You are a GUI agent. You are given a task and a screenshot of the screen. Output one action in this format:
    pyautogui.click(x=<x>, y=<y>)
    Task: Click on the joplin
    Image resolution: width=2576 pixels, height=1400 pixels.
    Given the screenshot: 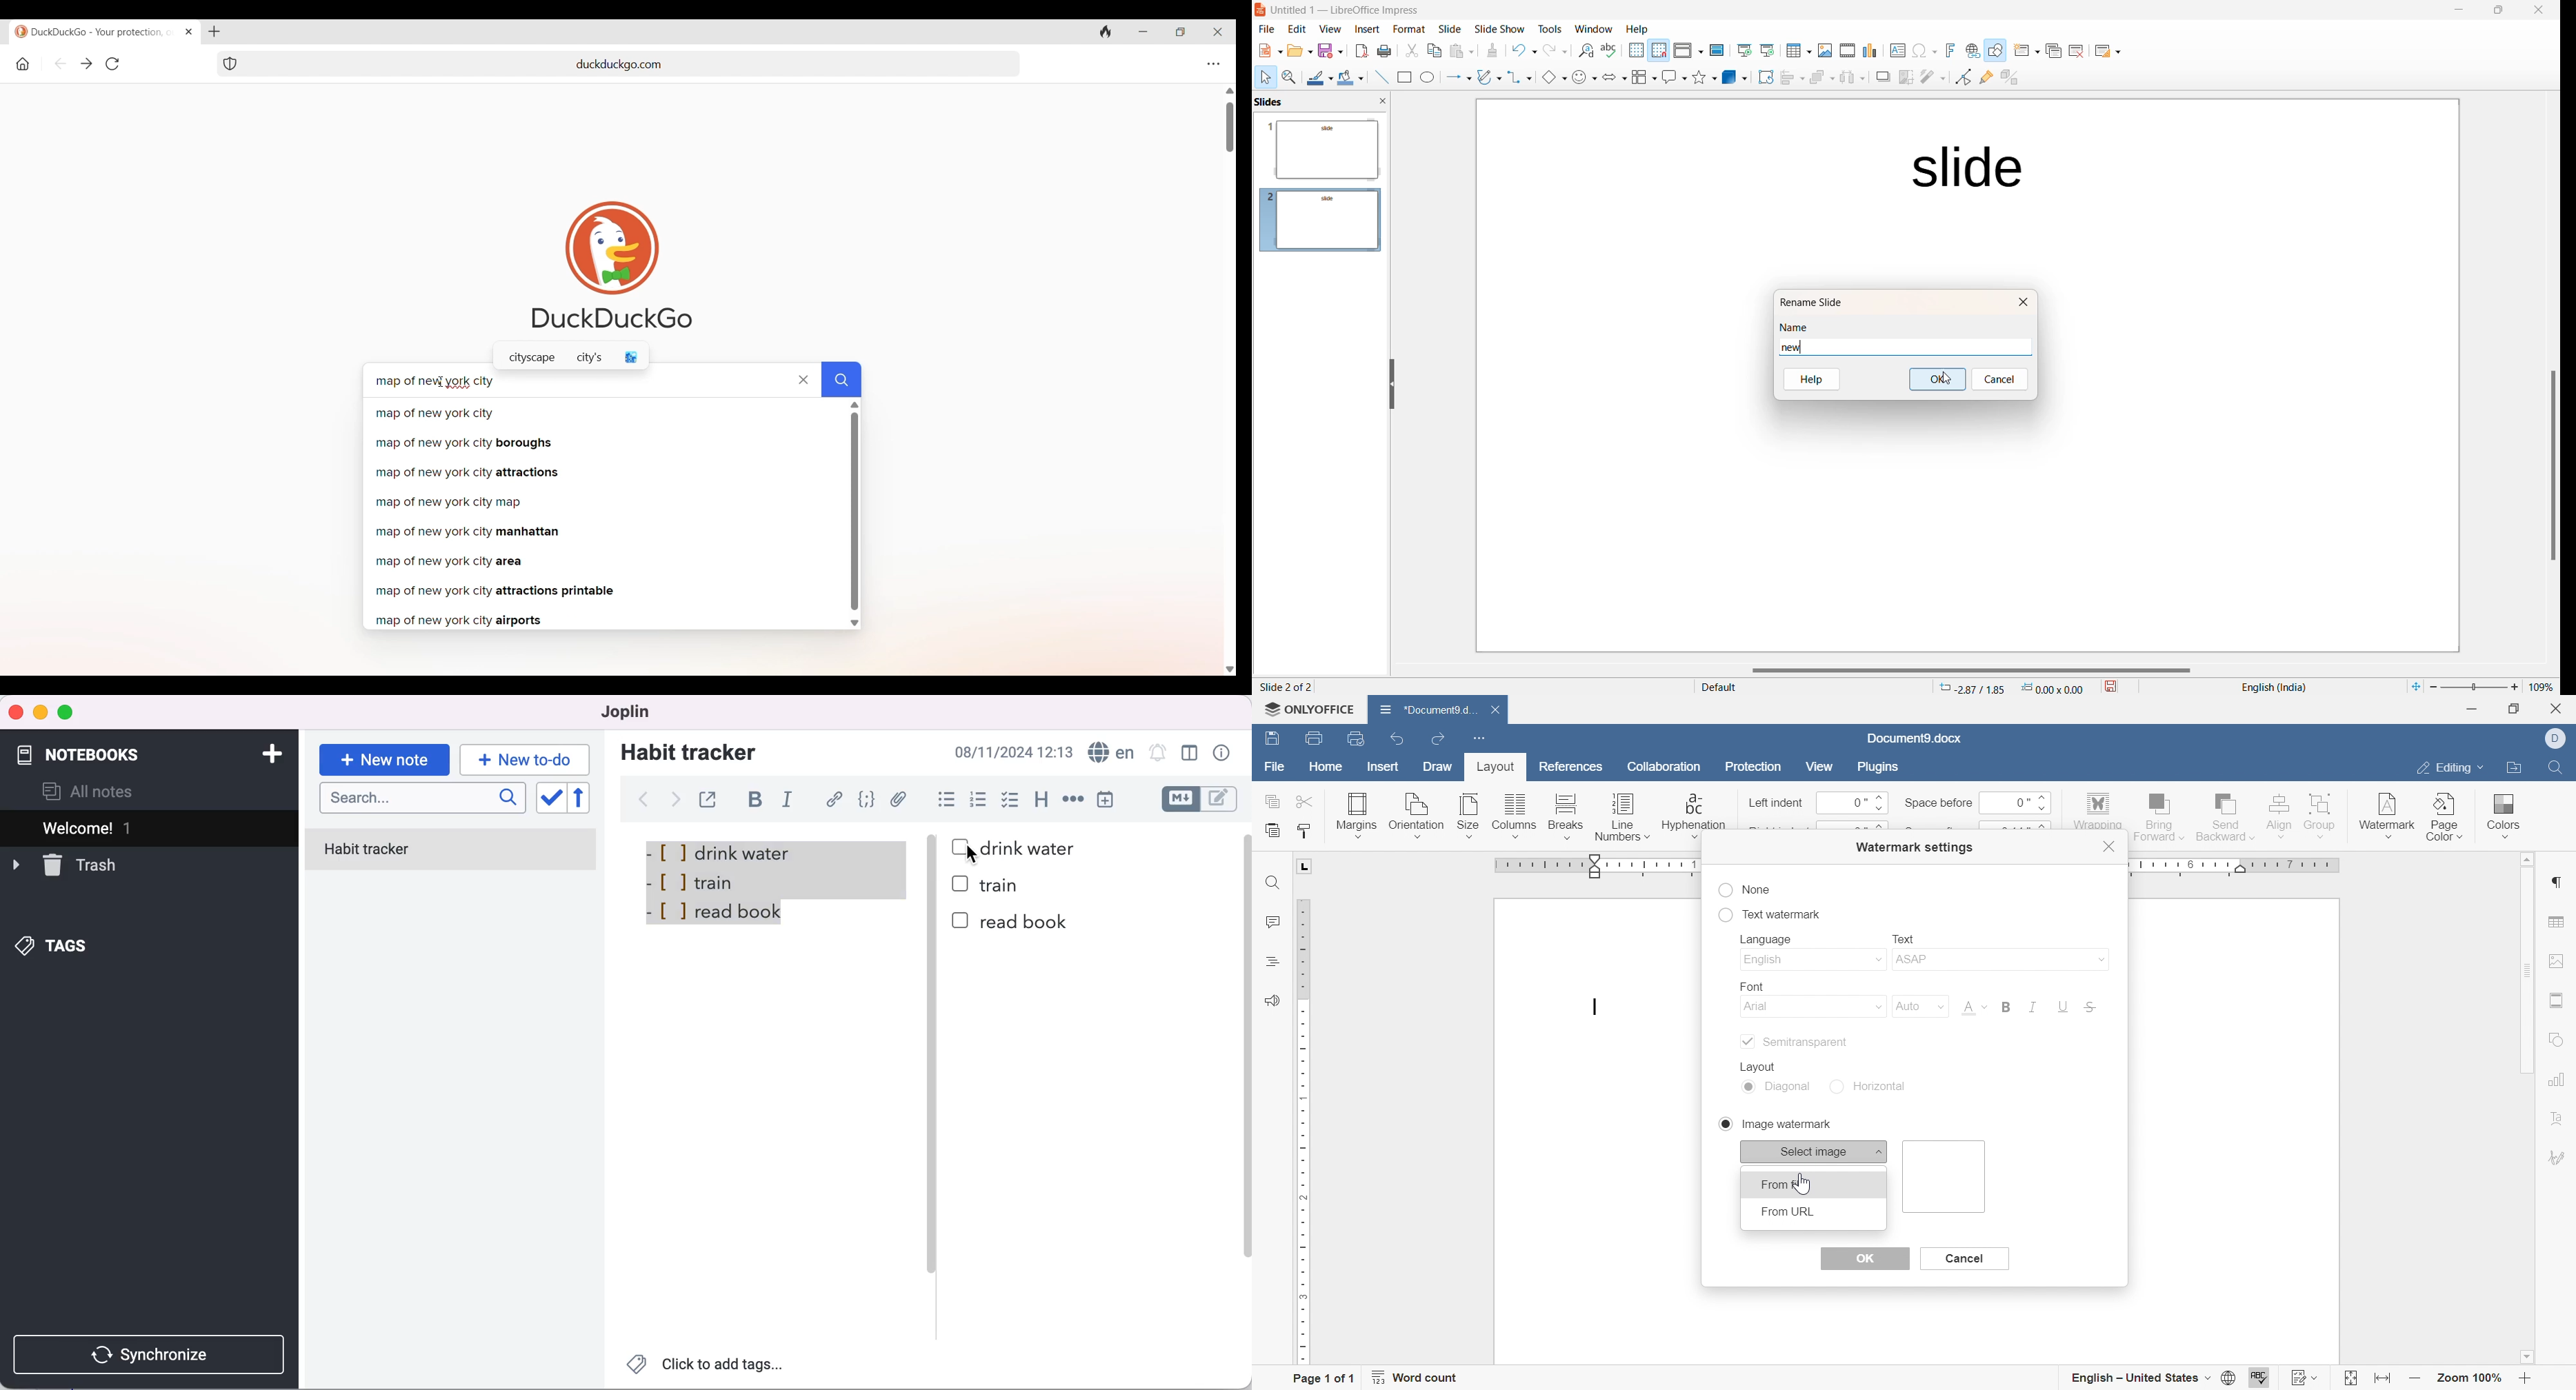 What is the action you would take?
    pyautogui.click(x=621, y=711)
    